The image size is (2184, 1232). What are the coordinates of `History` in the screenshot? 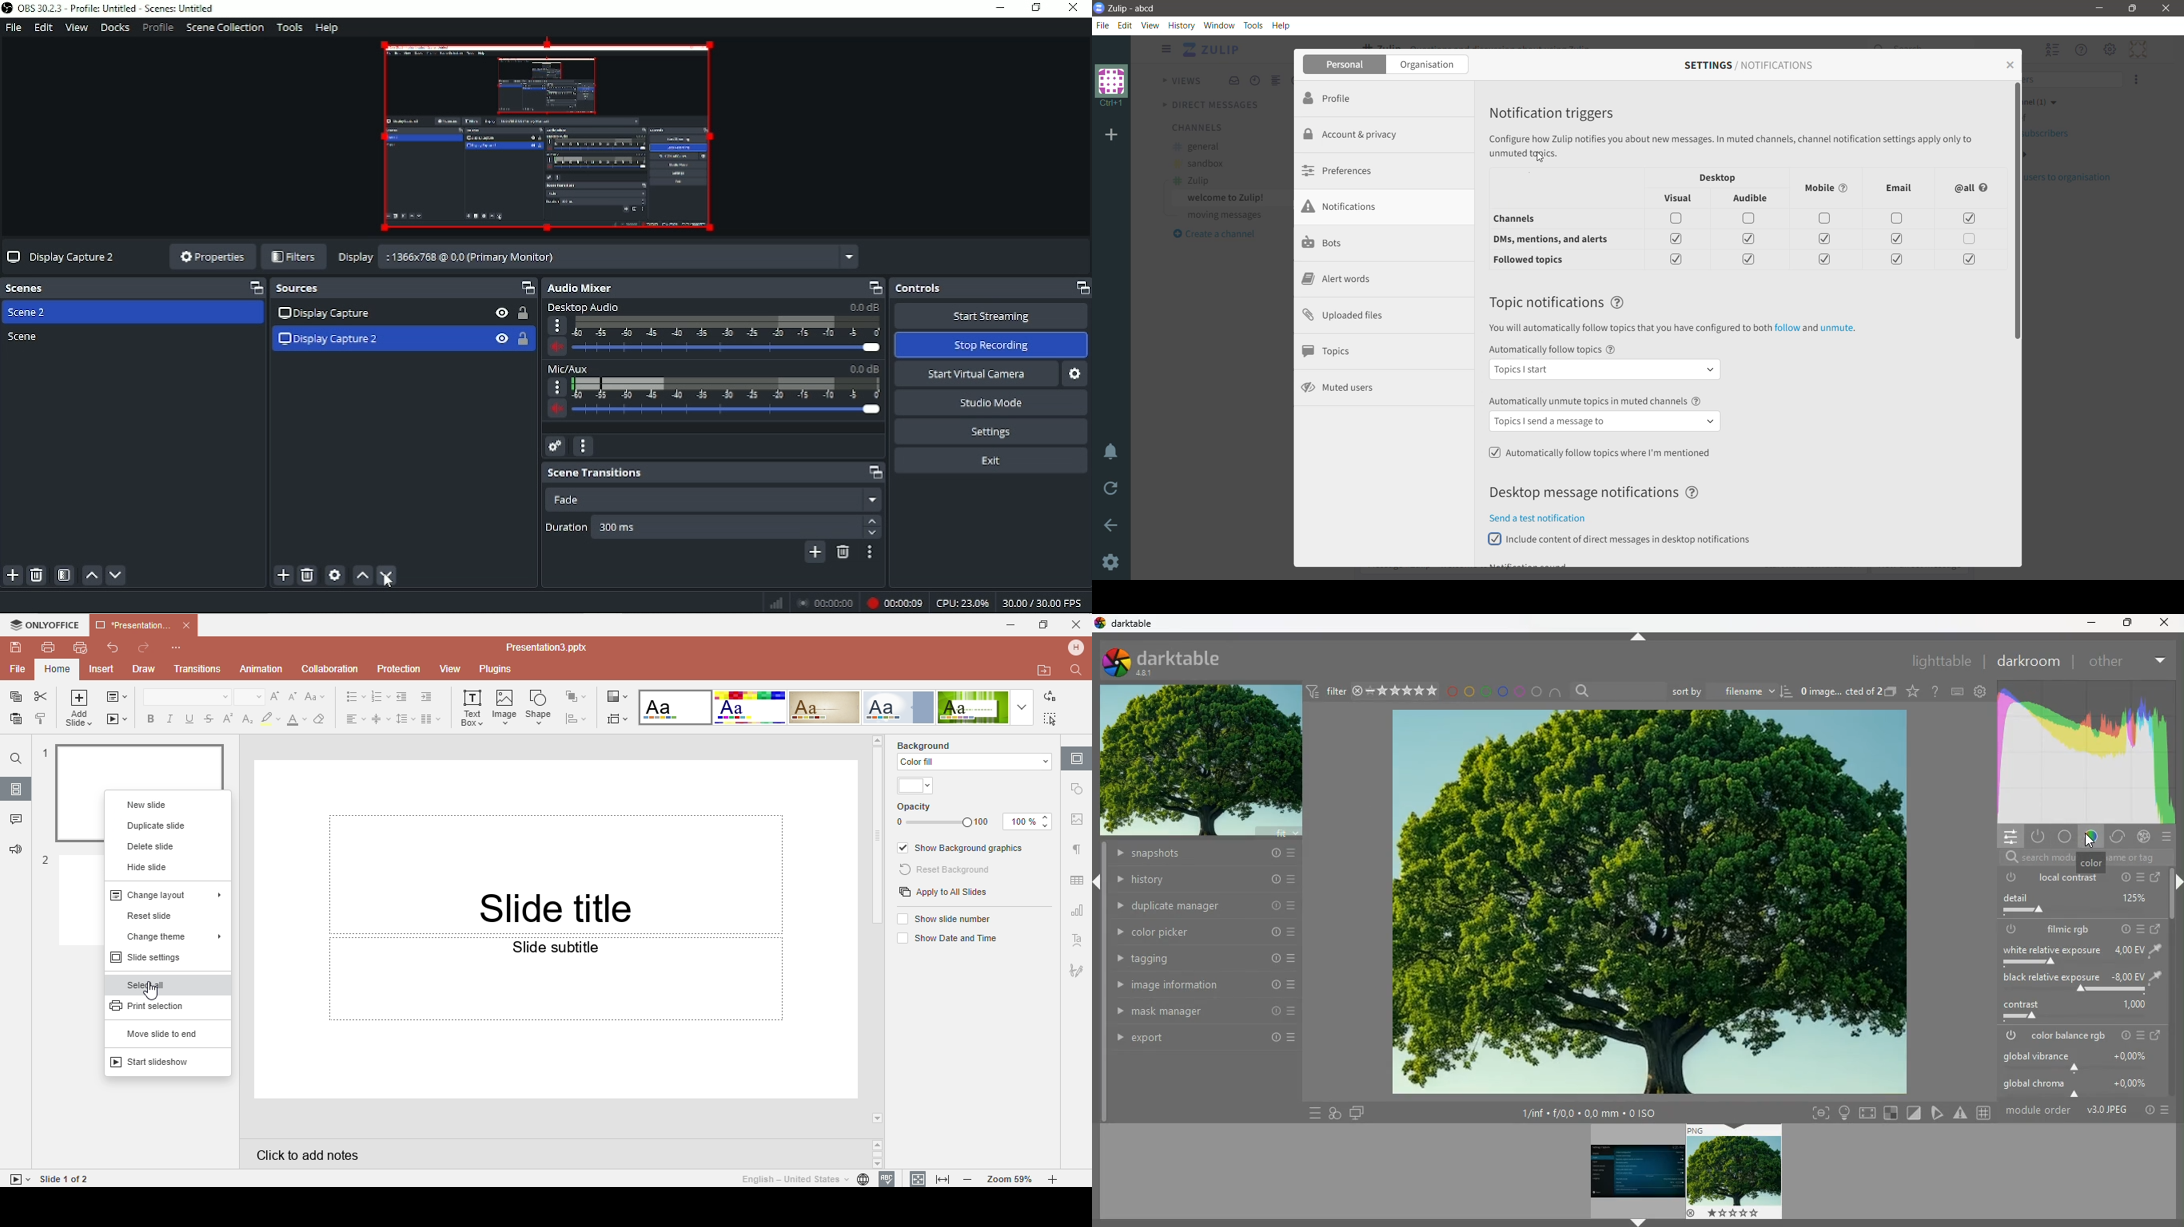 It's located at (1182, 25).